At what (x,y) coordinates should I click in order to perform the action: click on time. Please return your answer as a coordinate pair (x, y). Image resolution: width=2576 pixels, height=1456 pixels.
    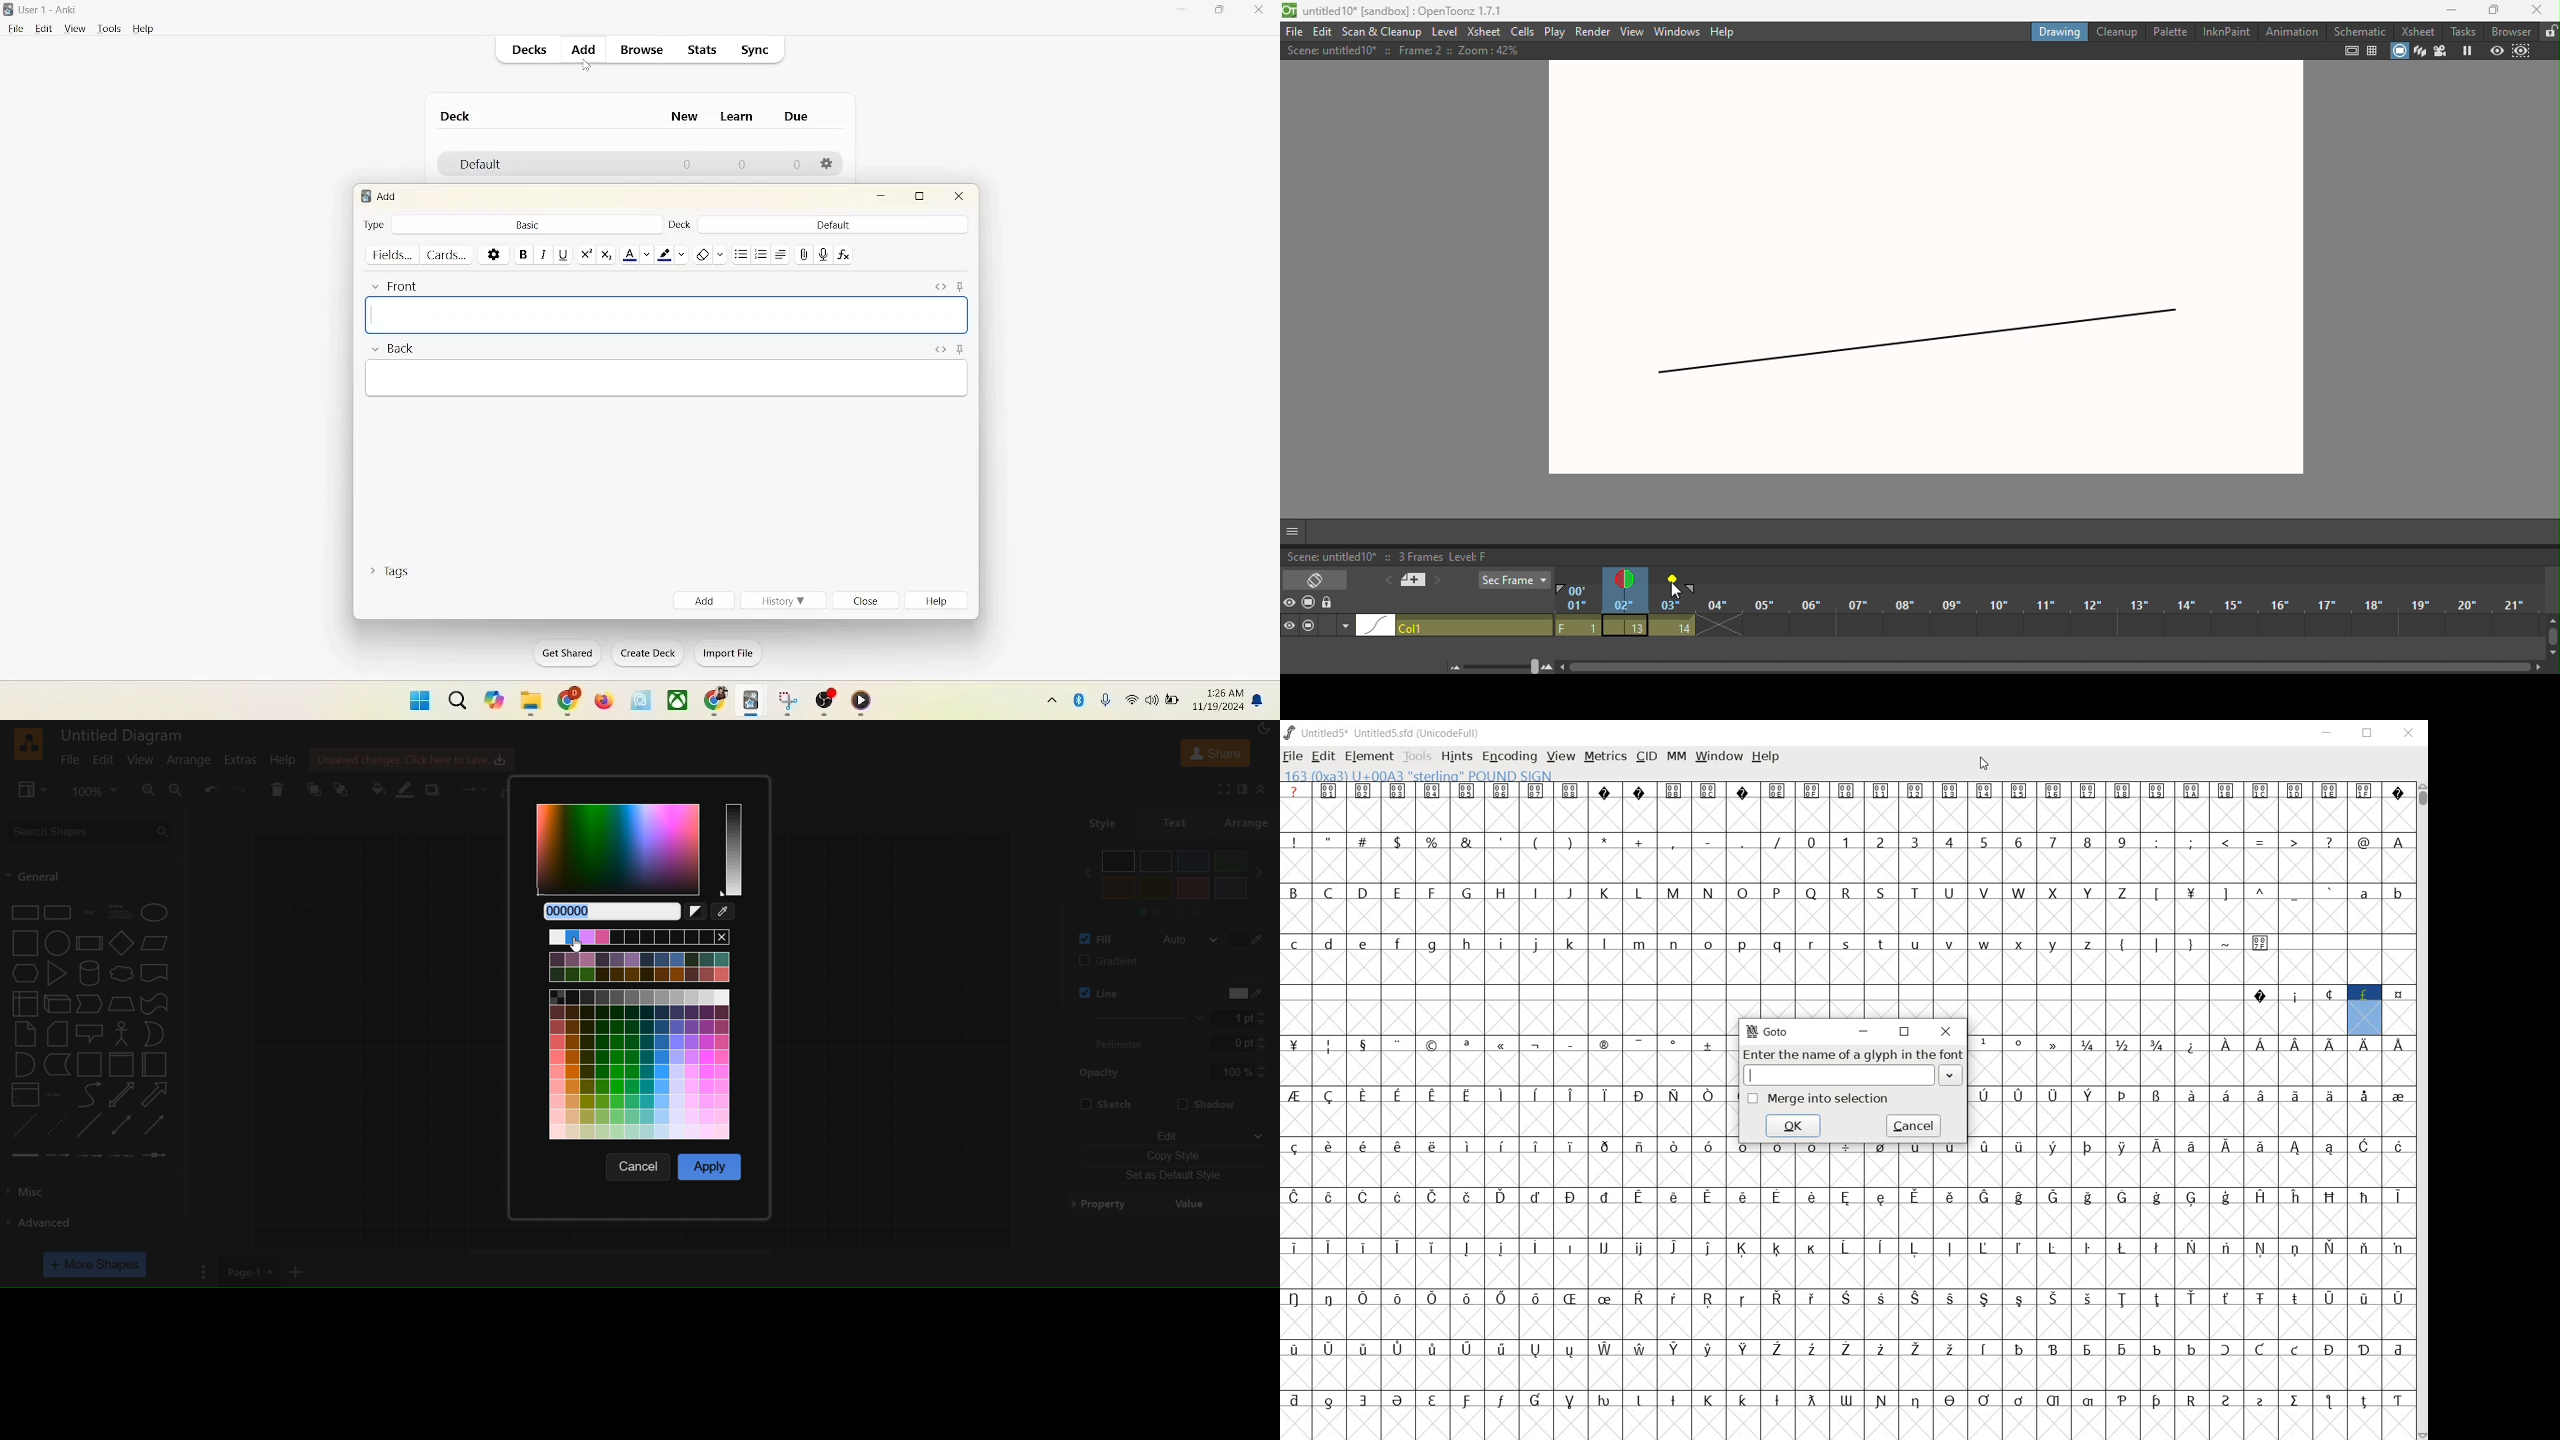
    Looking at the image, I should click on (1221, 690).